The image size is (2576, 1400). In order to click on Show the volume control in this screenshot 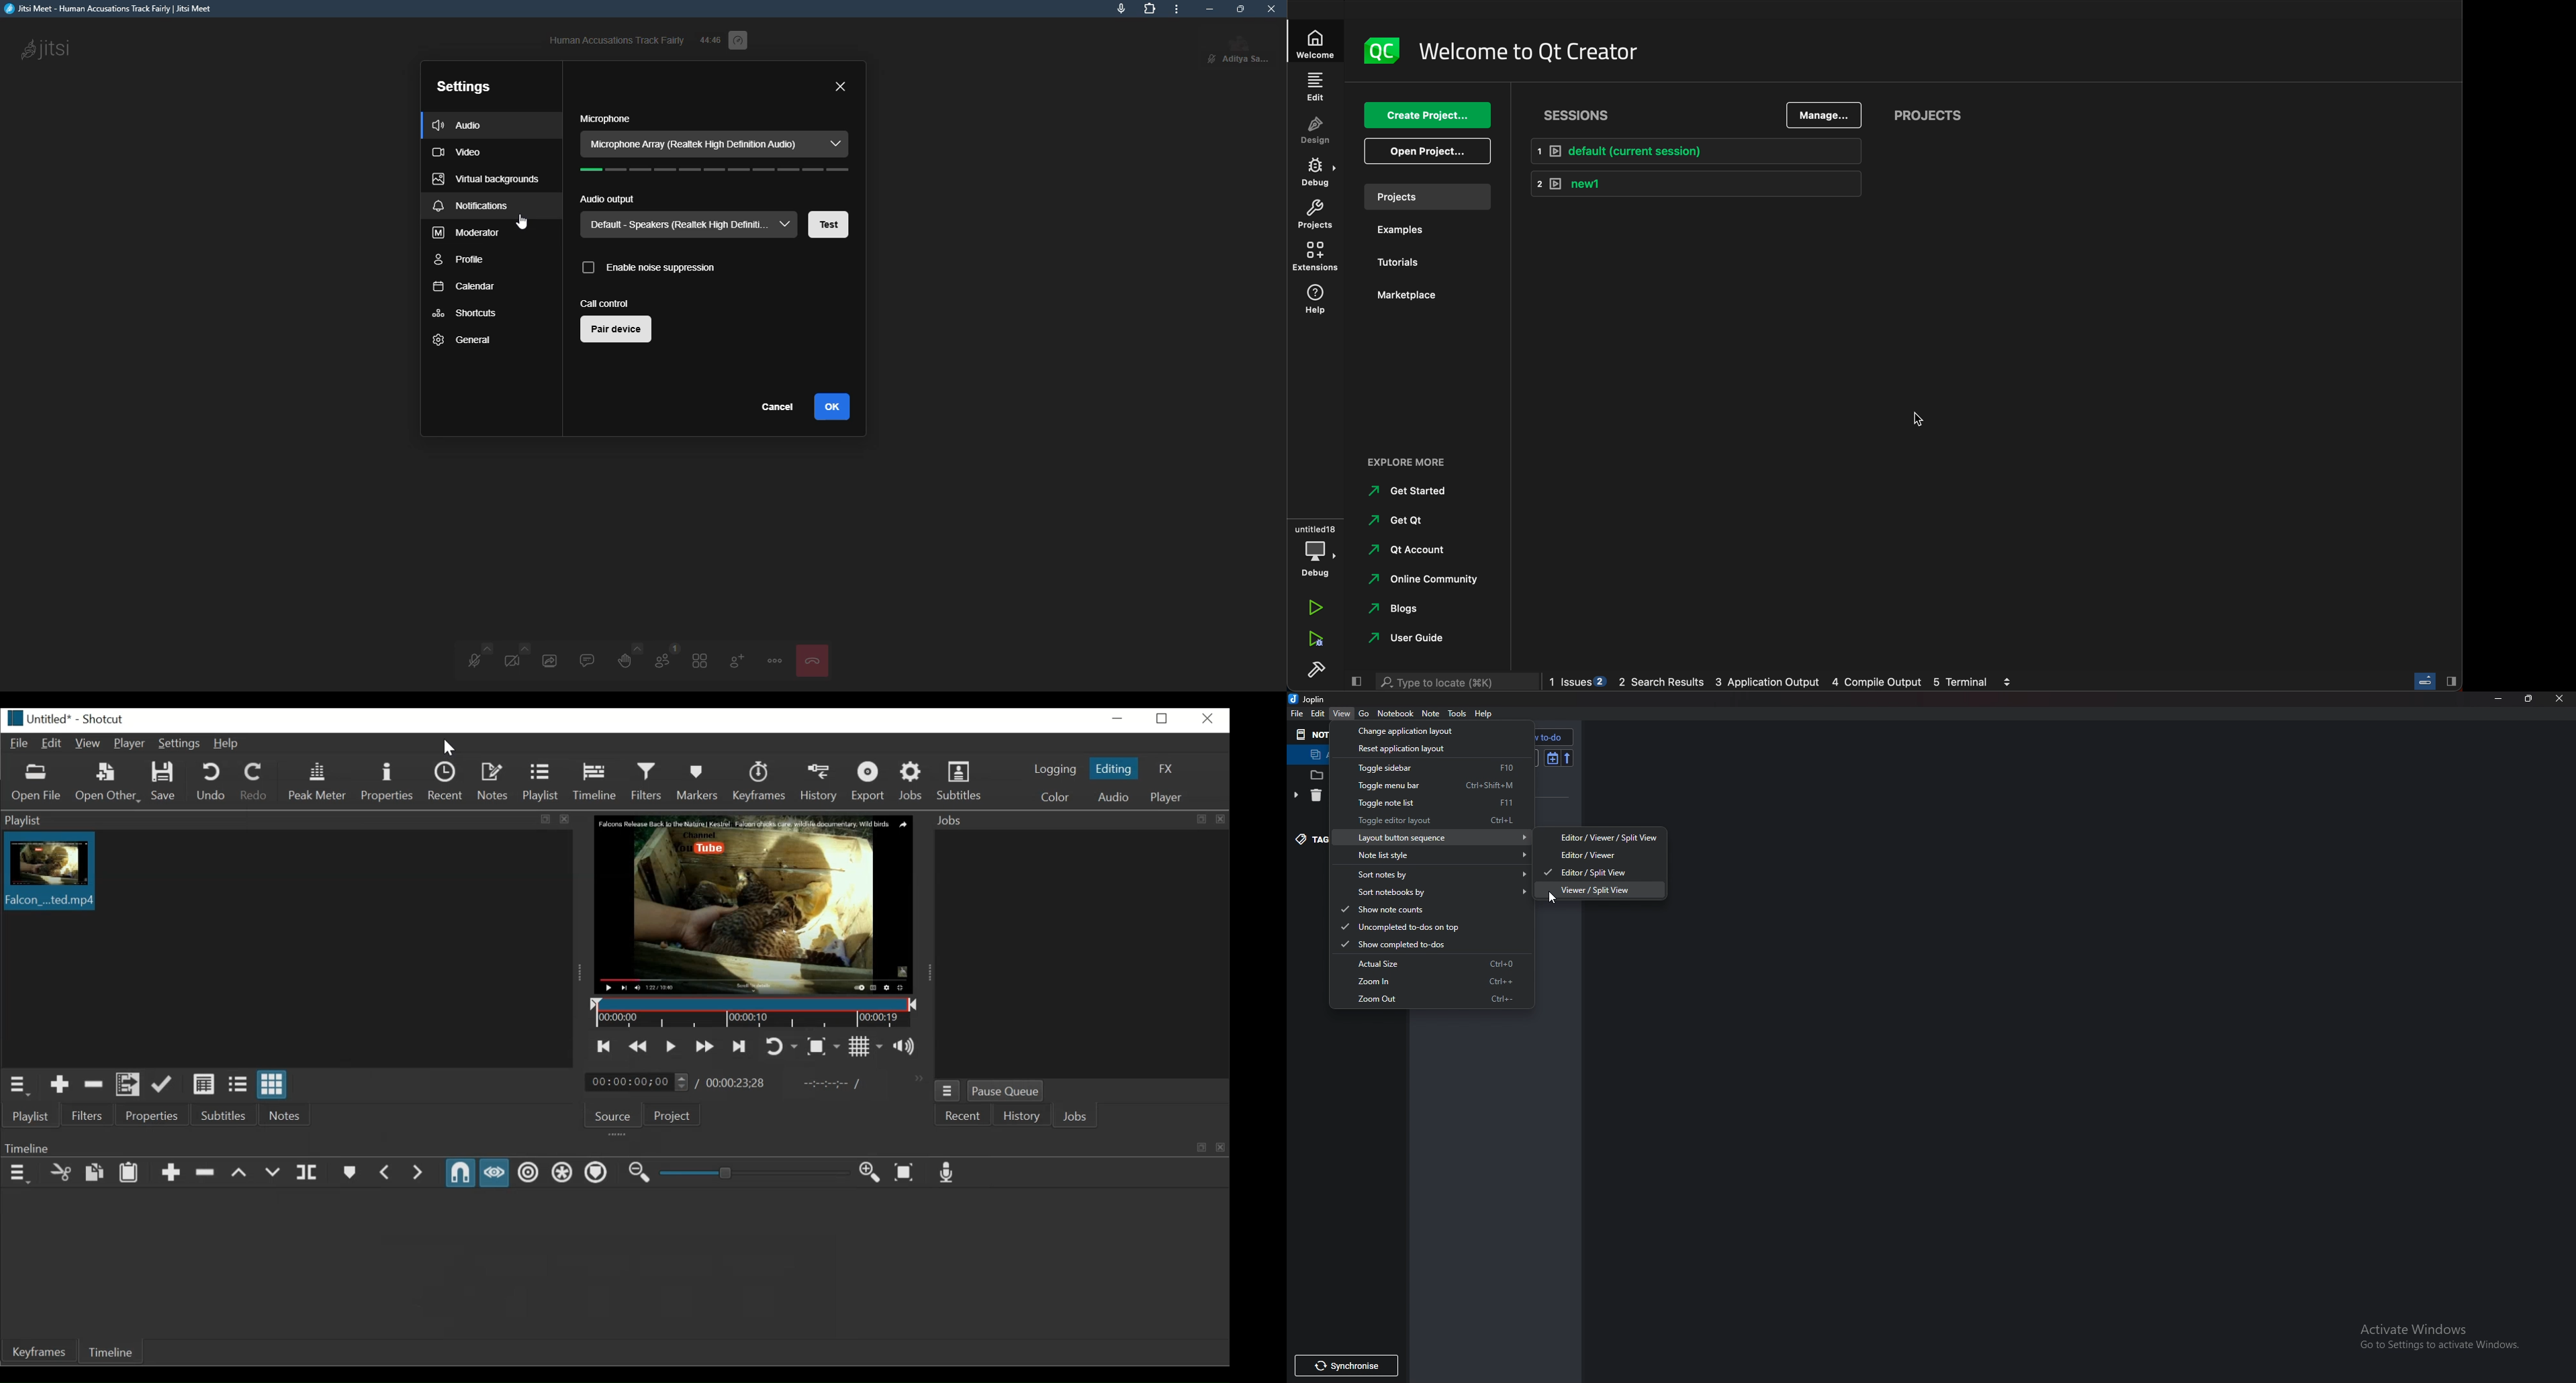, I will do `click(908, 1046)`.